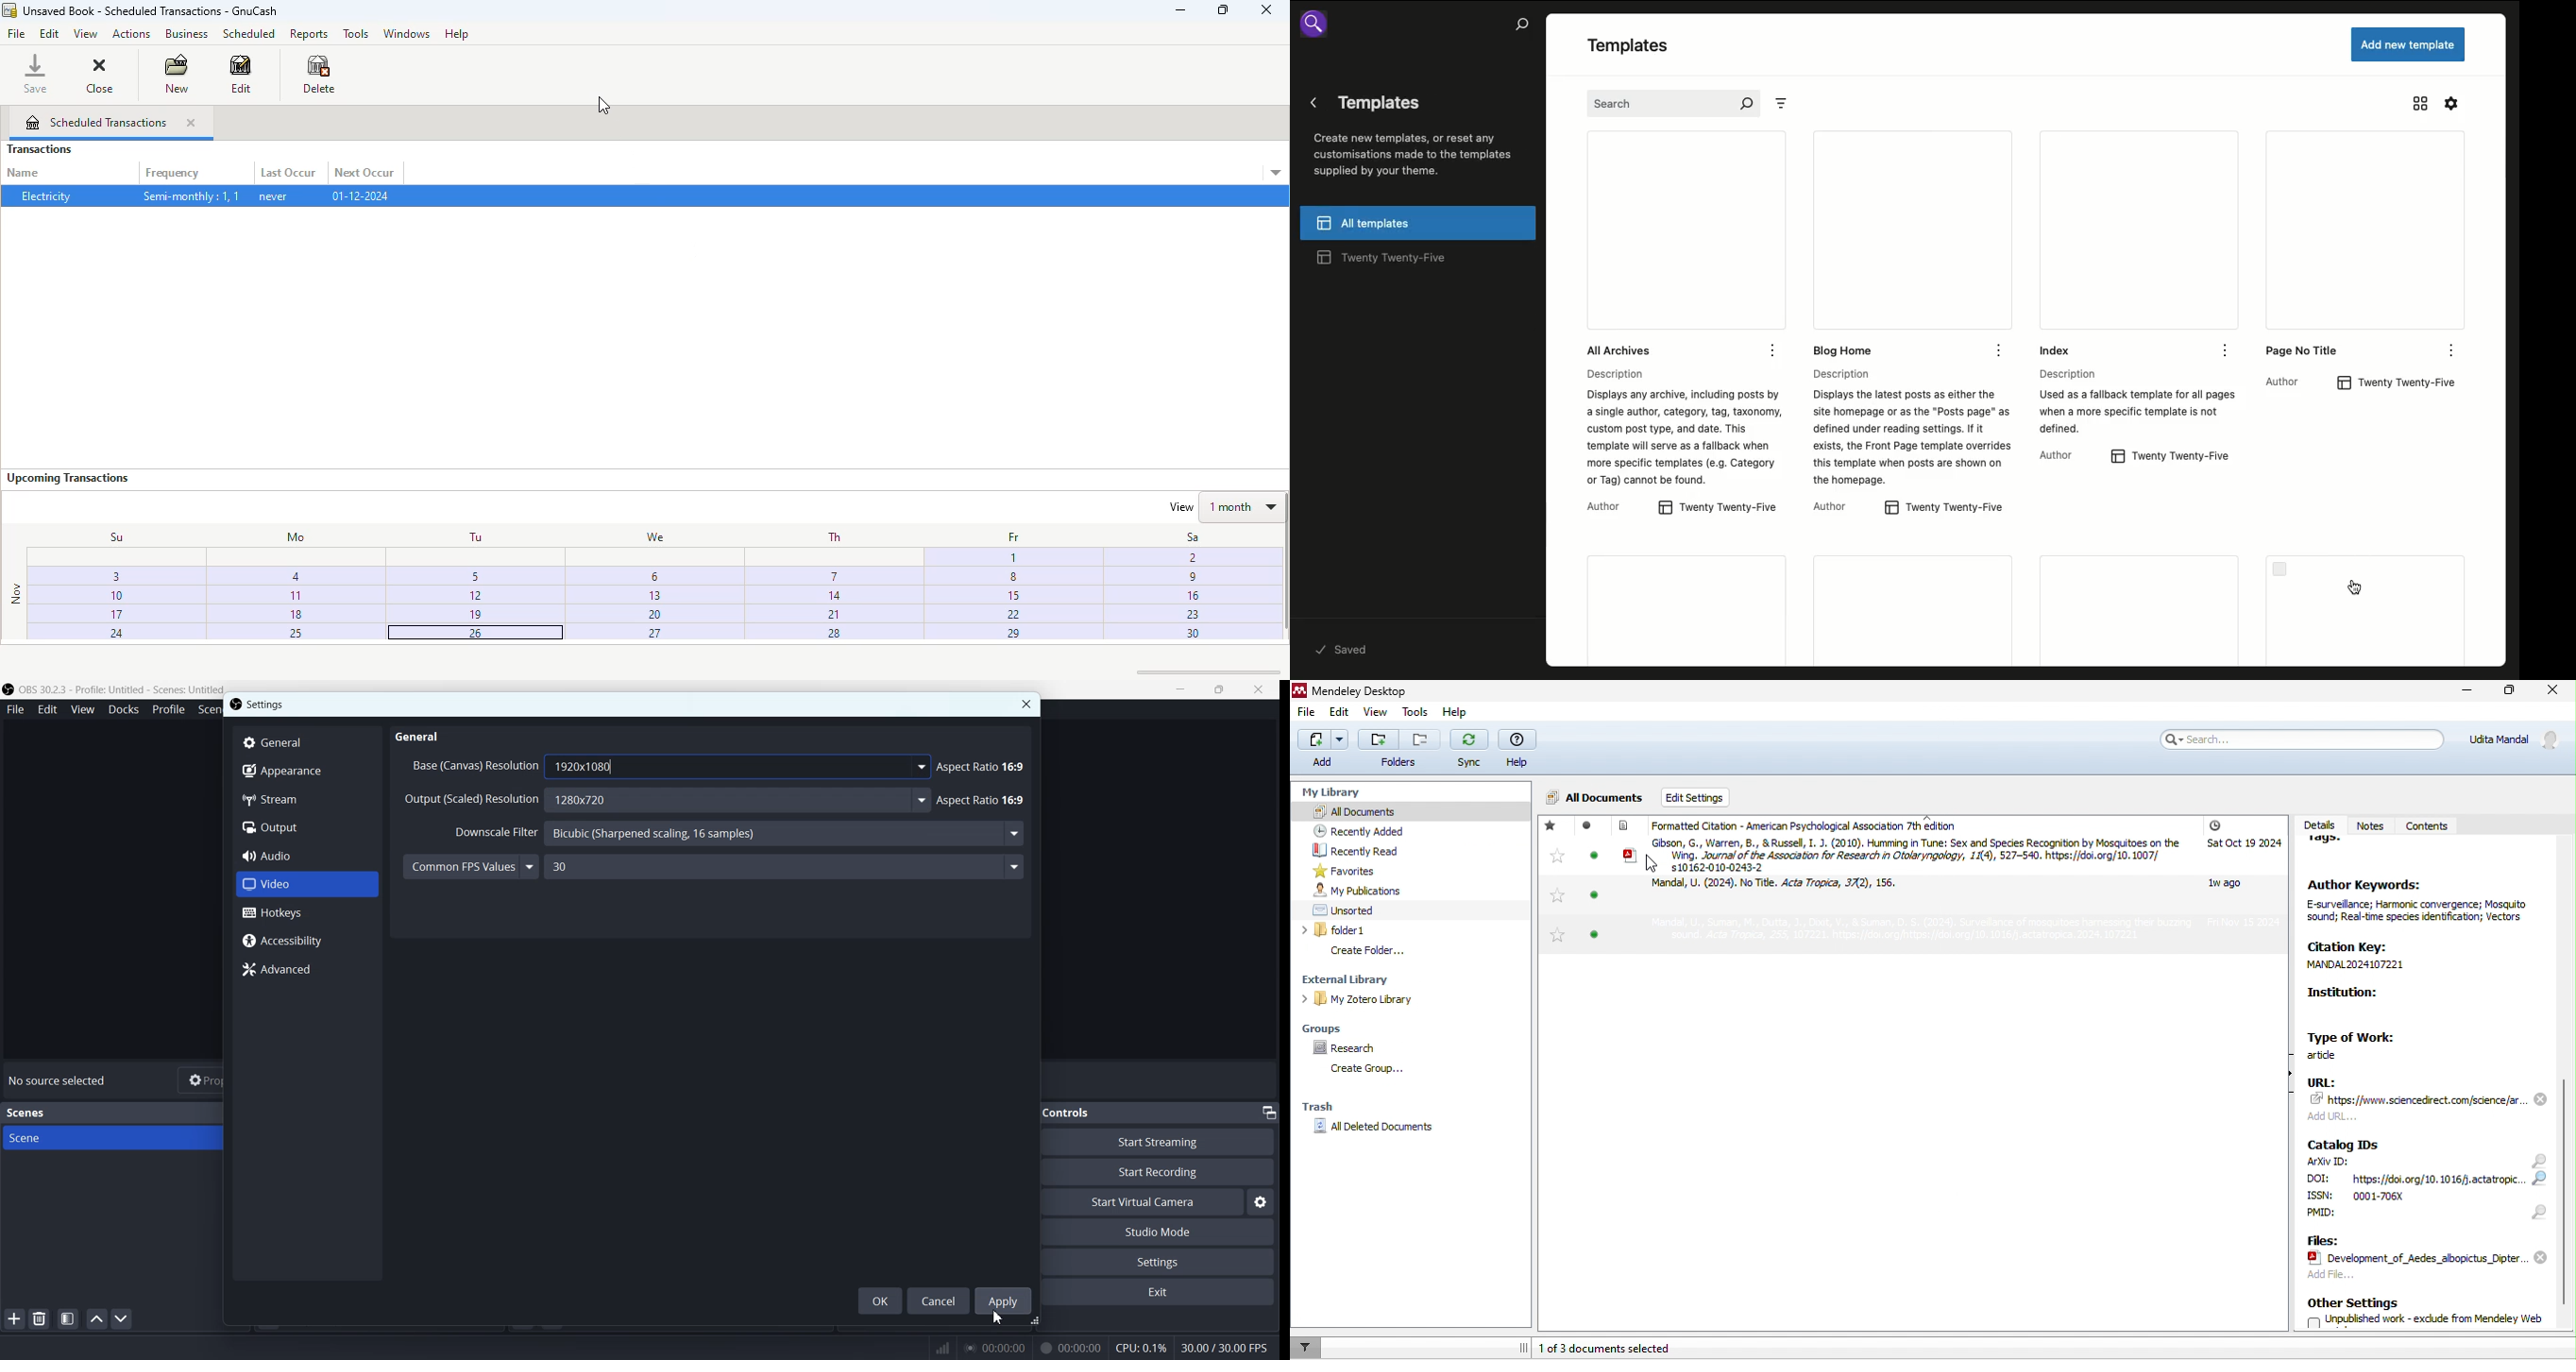  What do you see at coordinates (1180, 10) in the screenshot?
I see `minimize` at bounding box center [1180, 10].